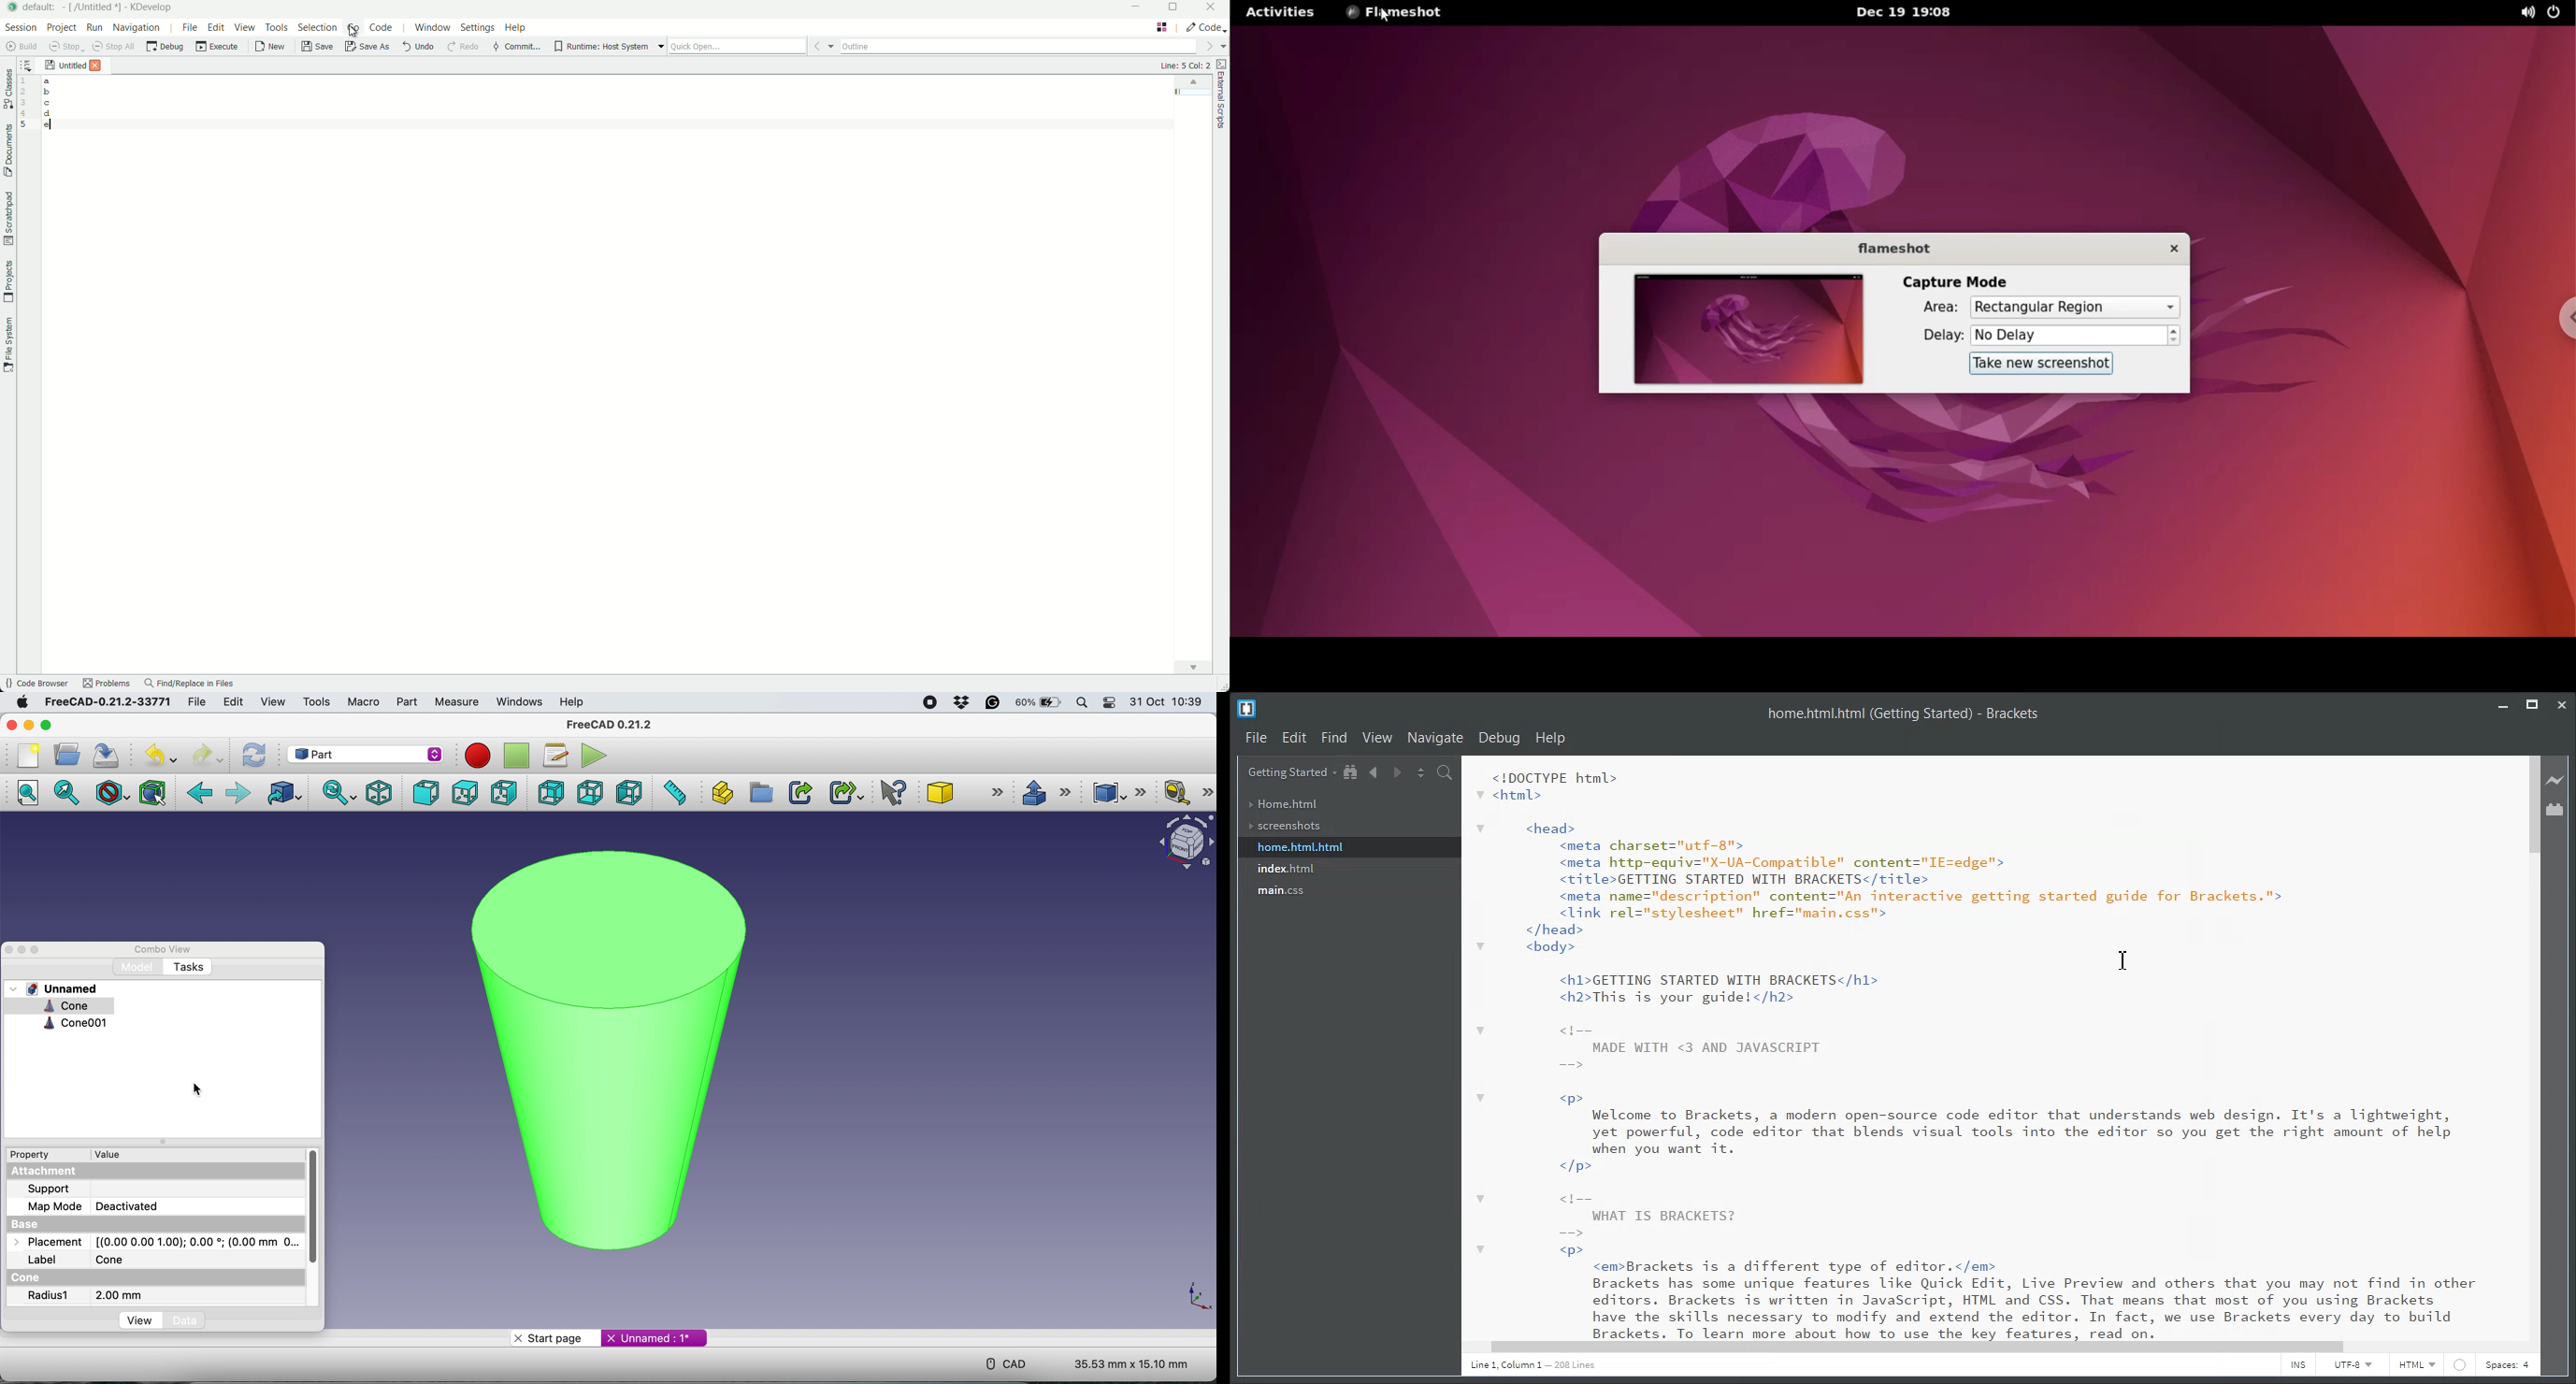 The image size is (2576, 1400). What do you see at coordinates (464, 792) in the screenshot?
I see `top` at bounding box center [464, 792].